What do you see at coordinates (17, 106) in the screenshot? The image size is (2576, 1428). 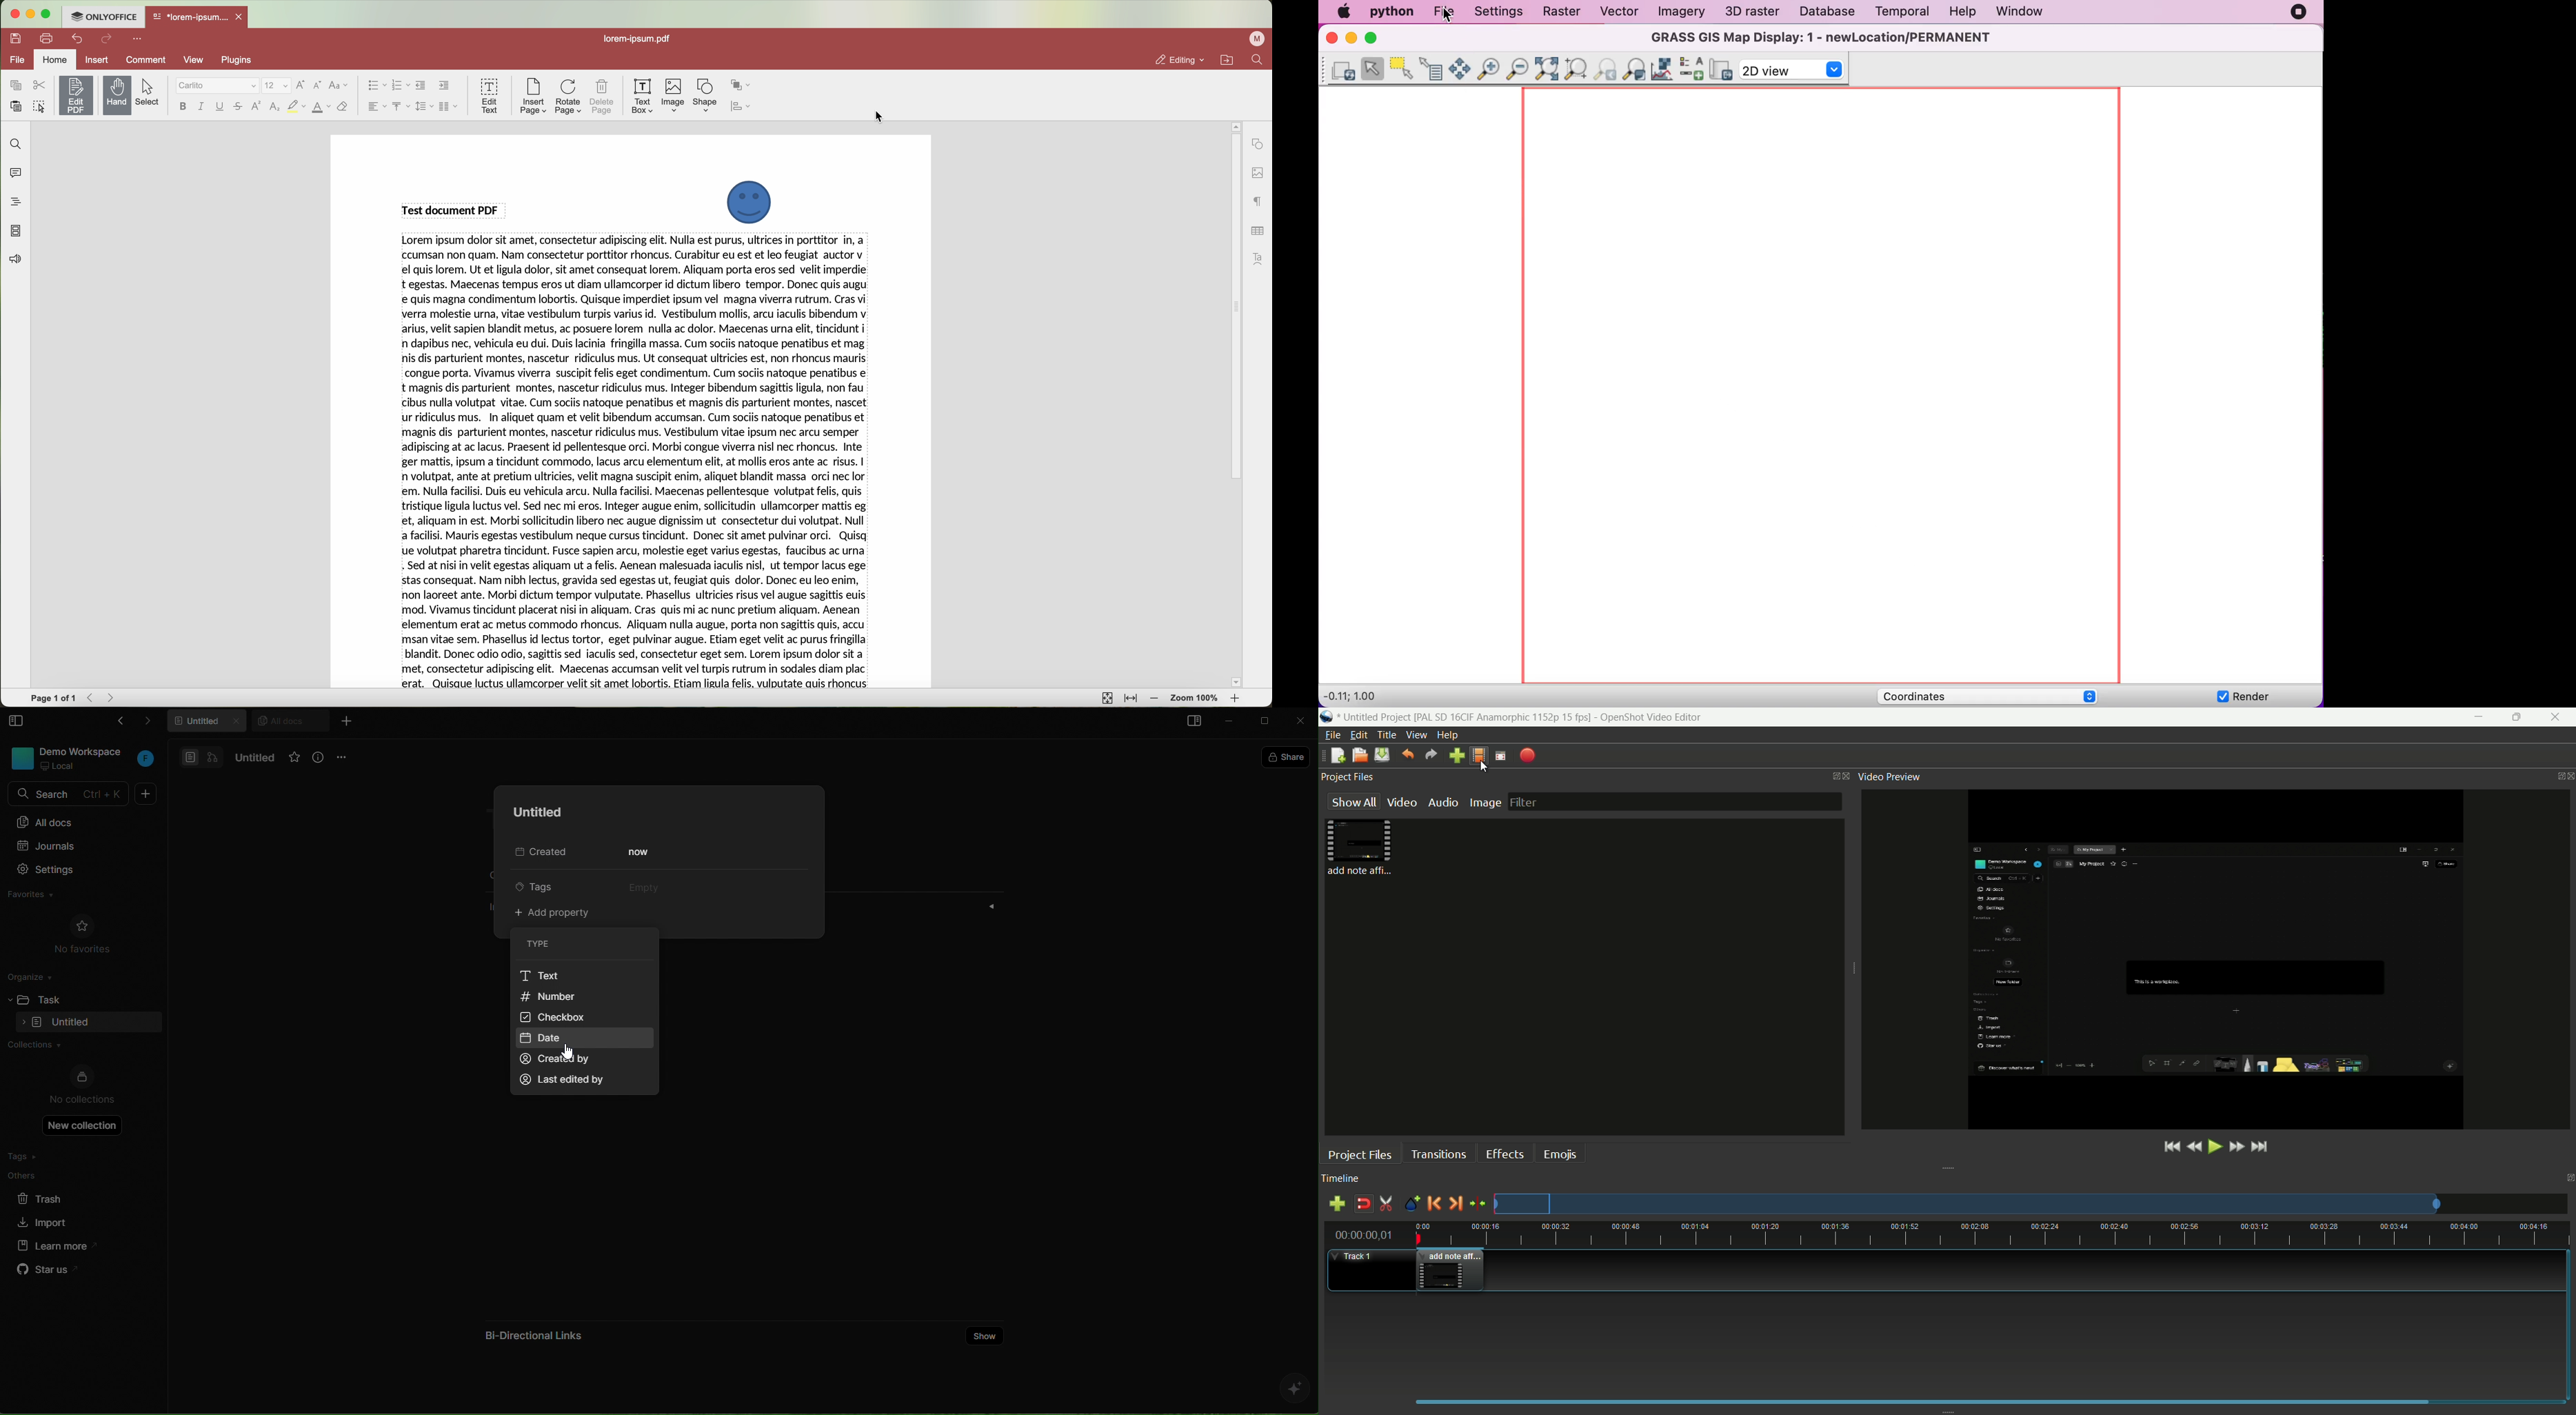 I see `paste` at bounding box center [17, 106].